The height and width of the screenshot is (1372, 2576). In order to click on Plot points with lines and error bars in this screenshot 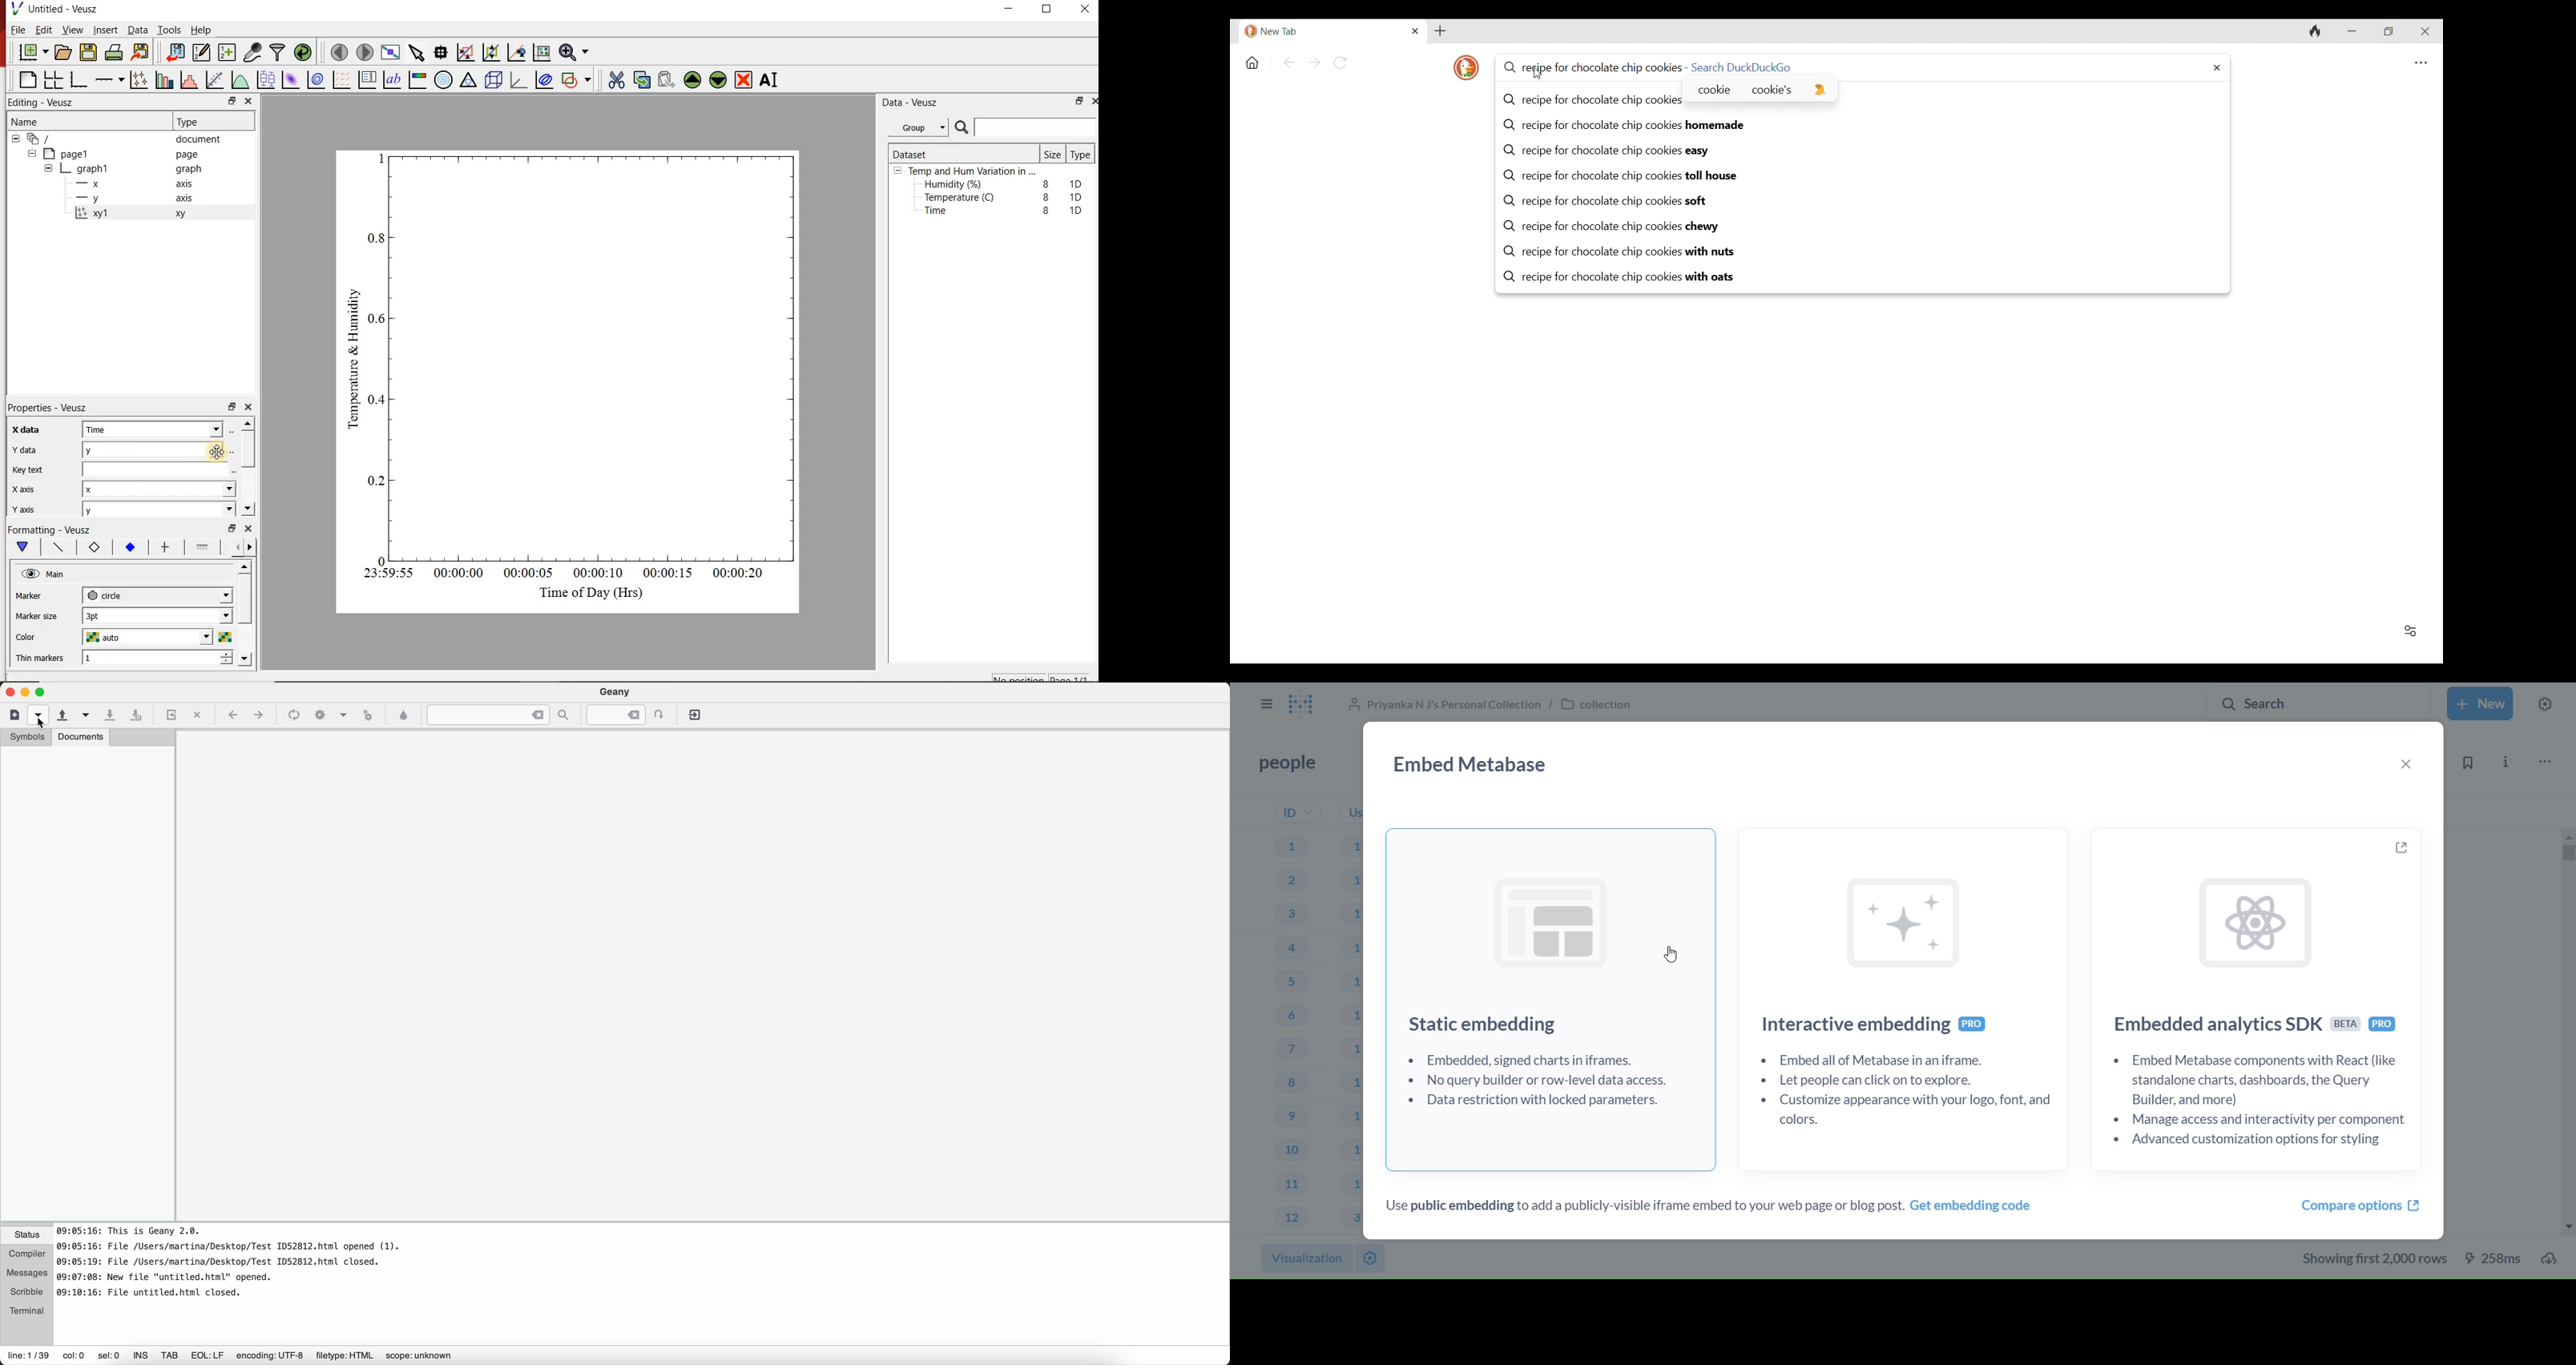, I will do `click(139, 78)`.